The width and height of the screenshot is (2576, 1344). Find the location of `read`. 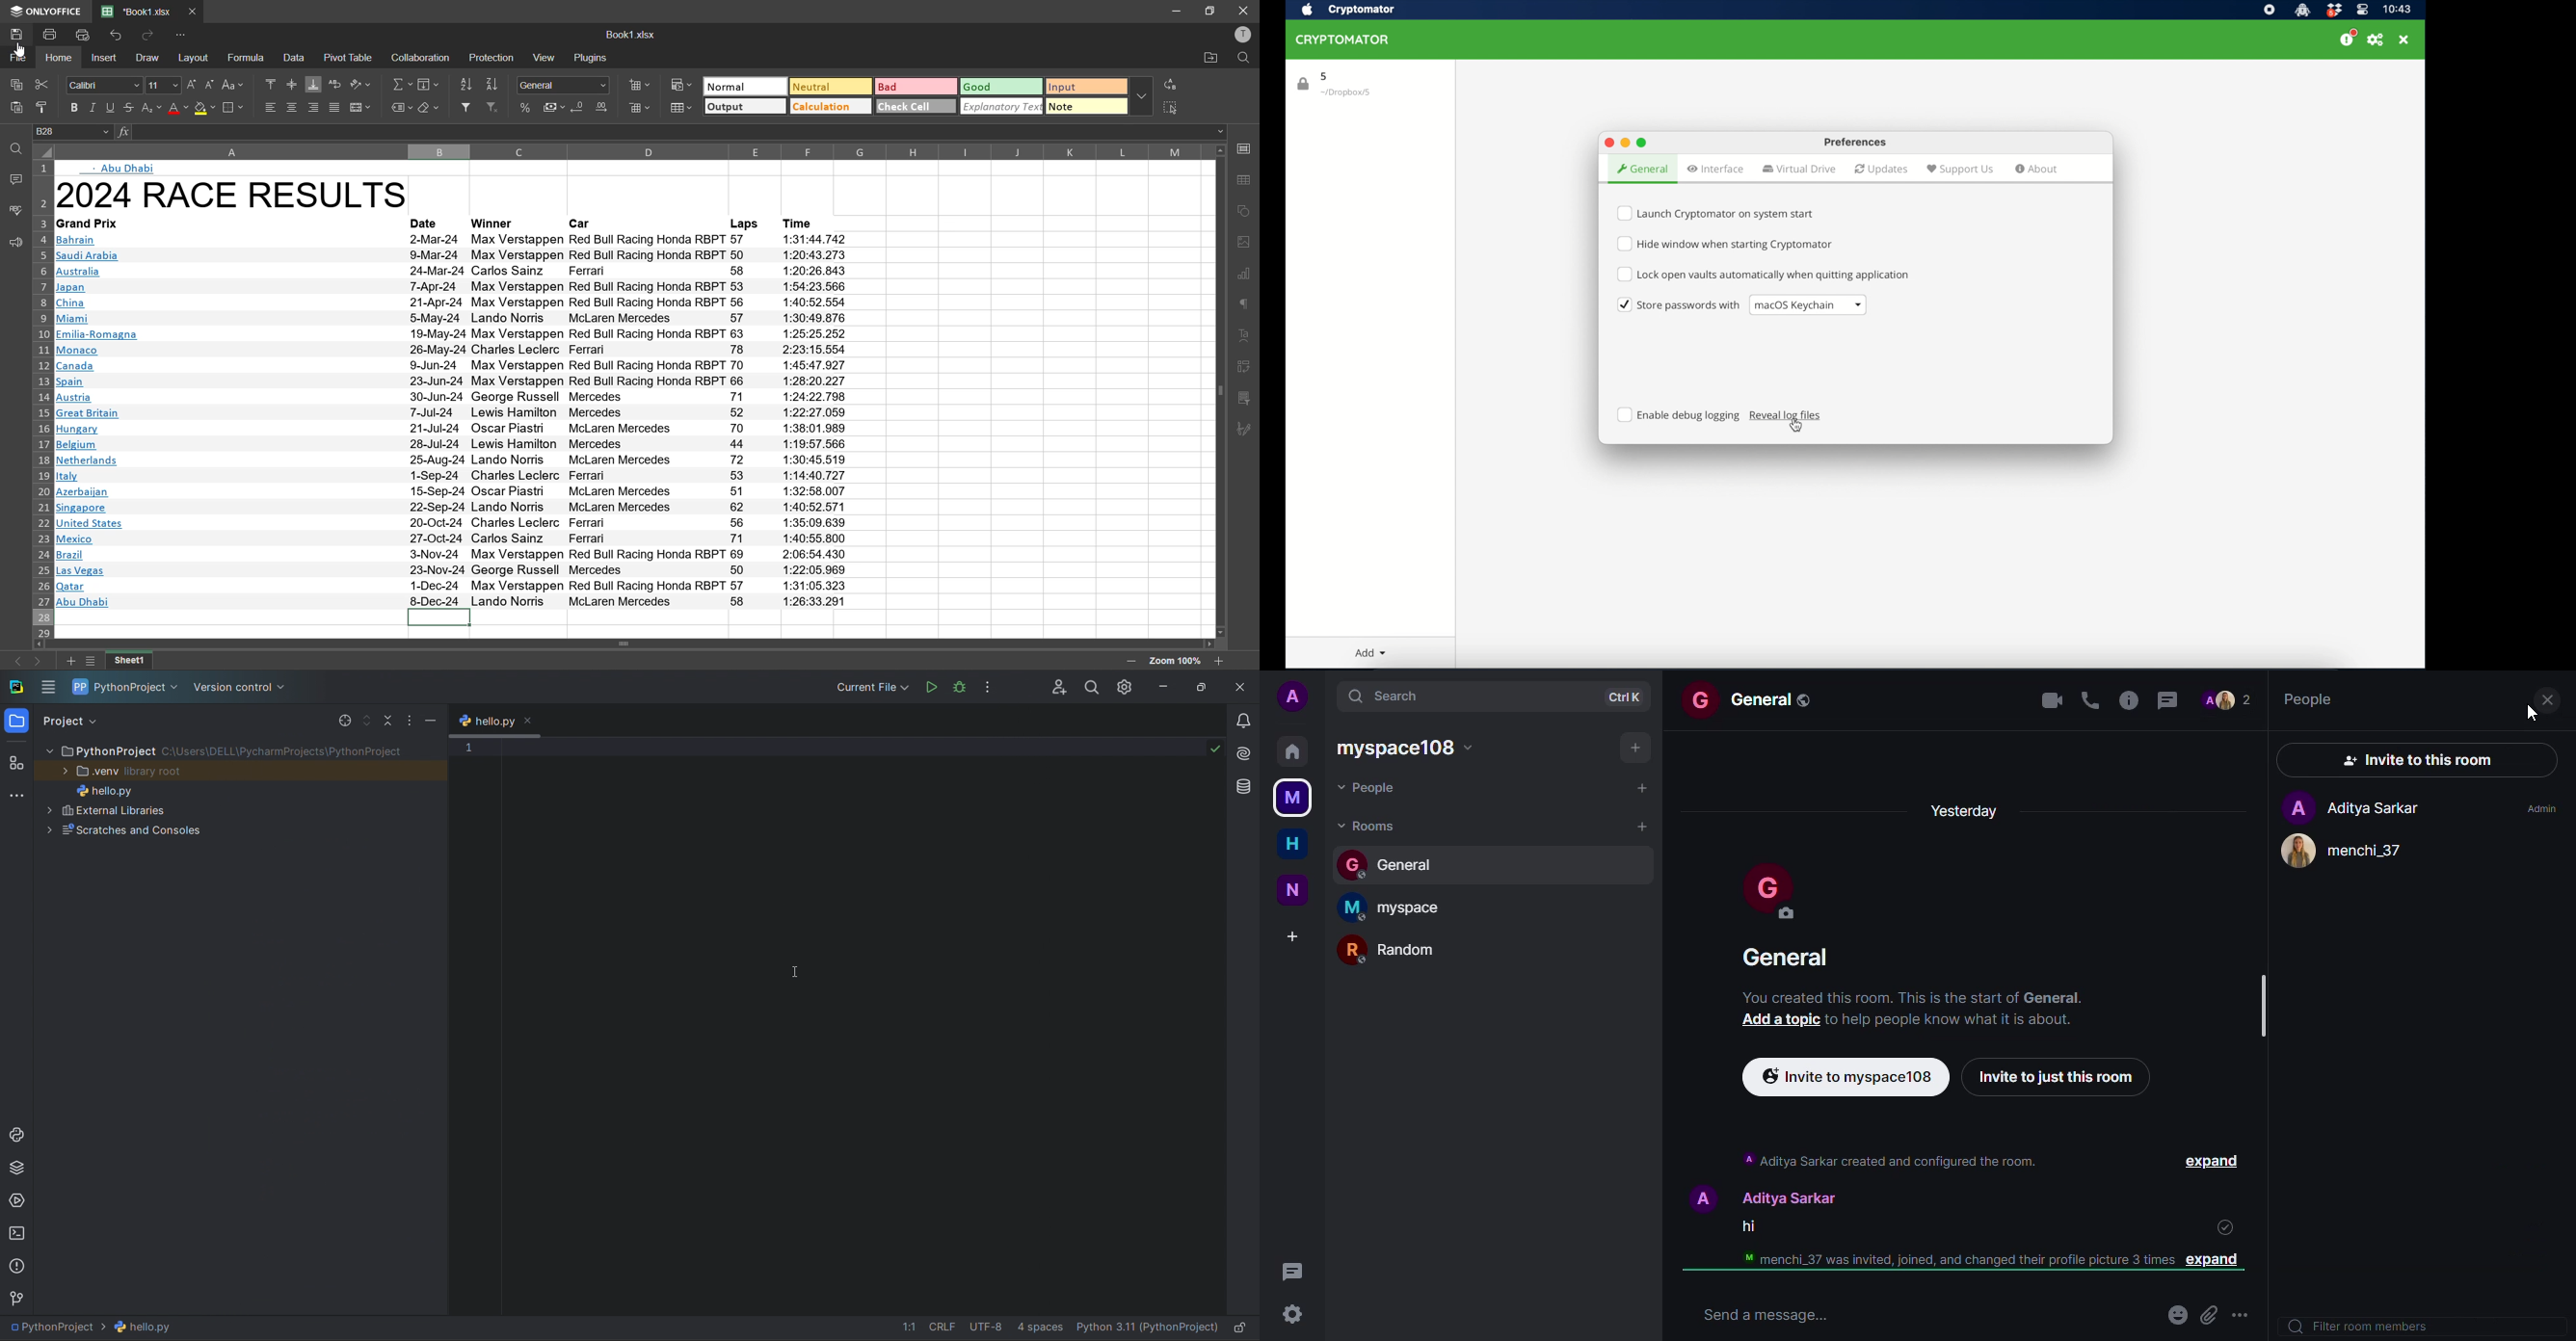

read is located at coordinates (2220, 1222).